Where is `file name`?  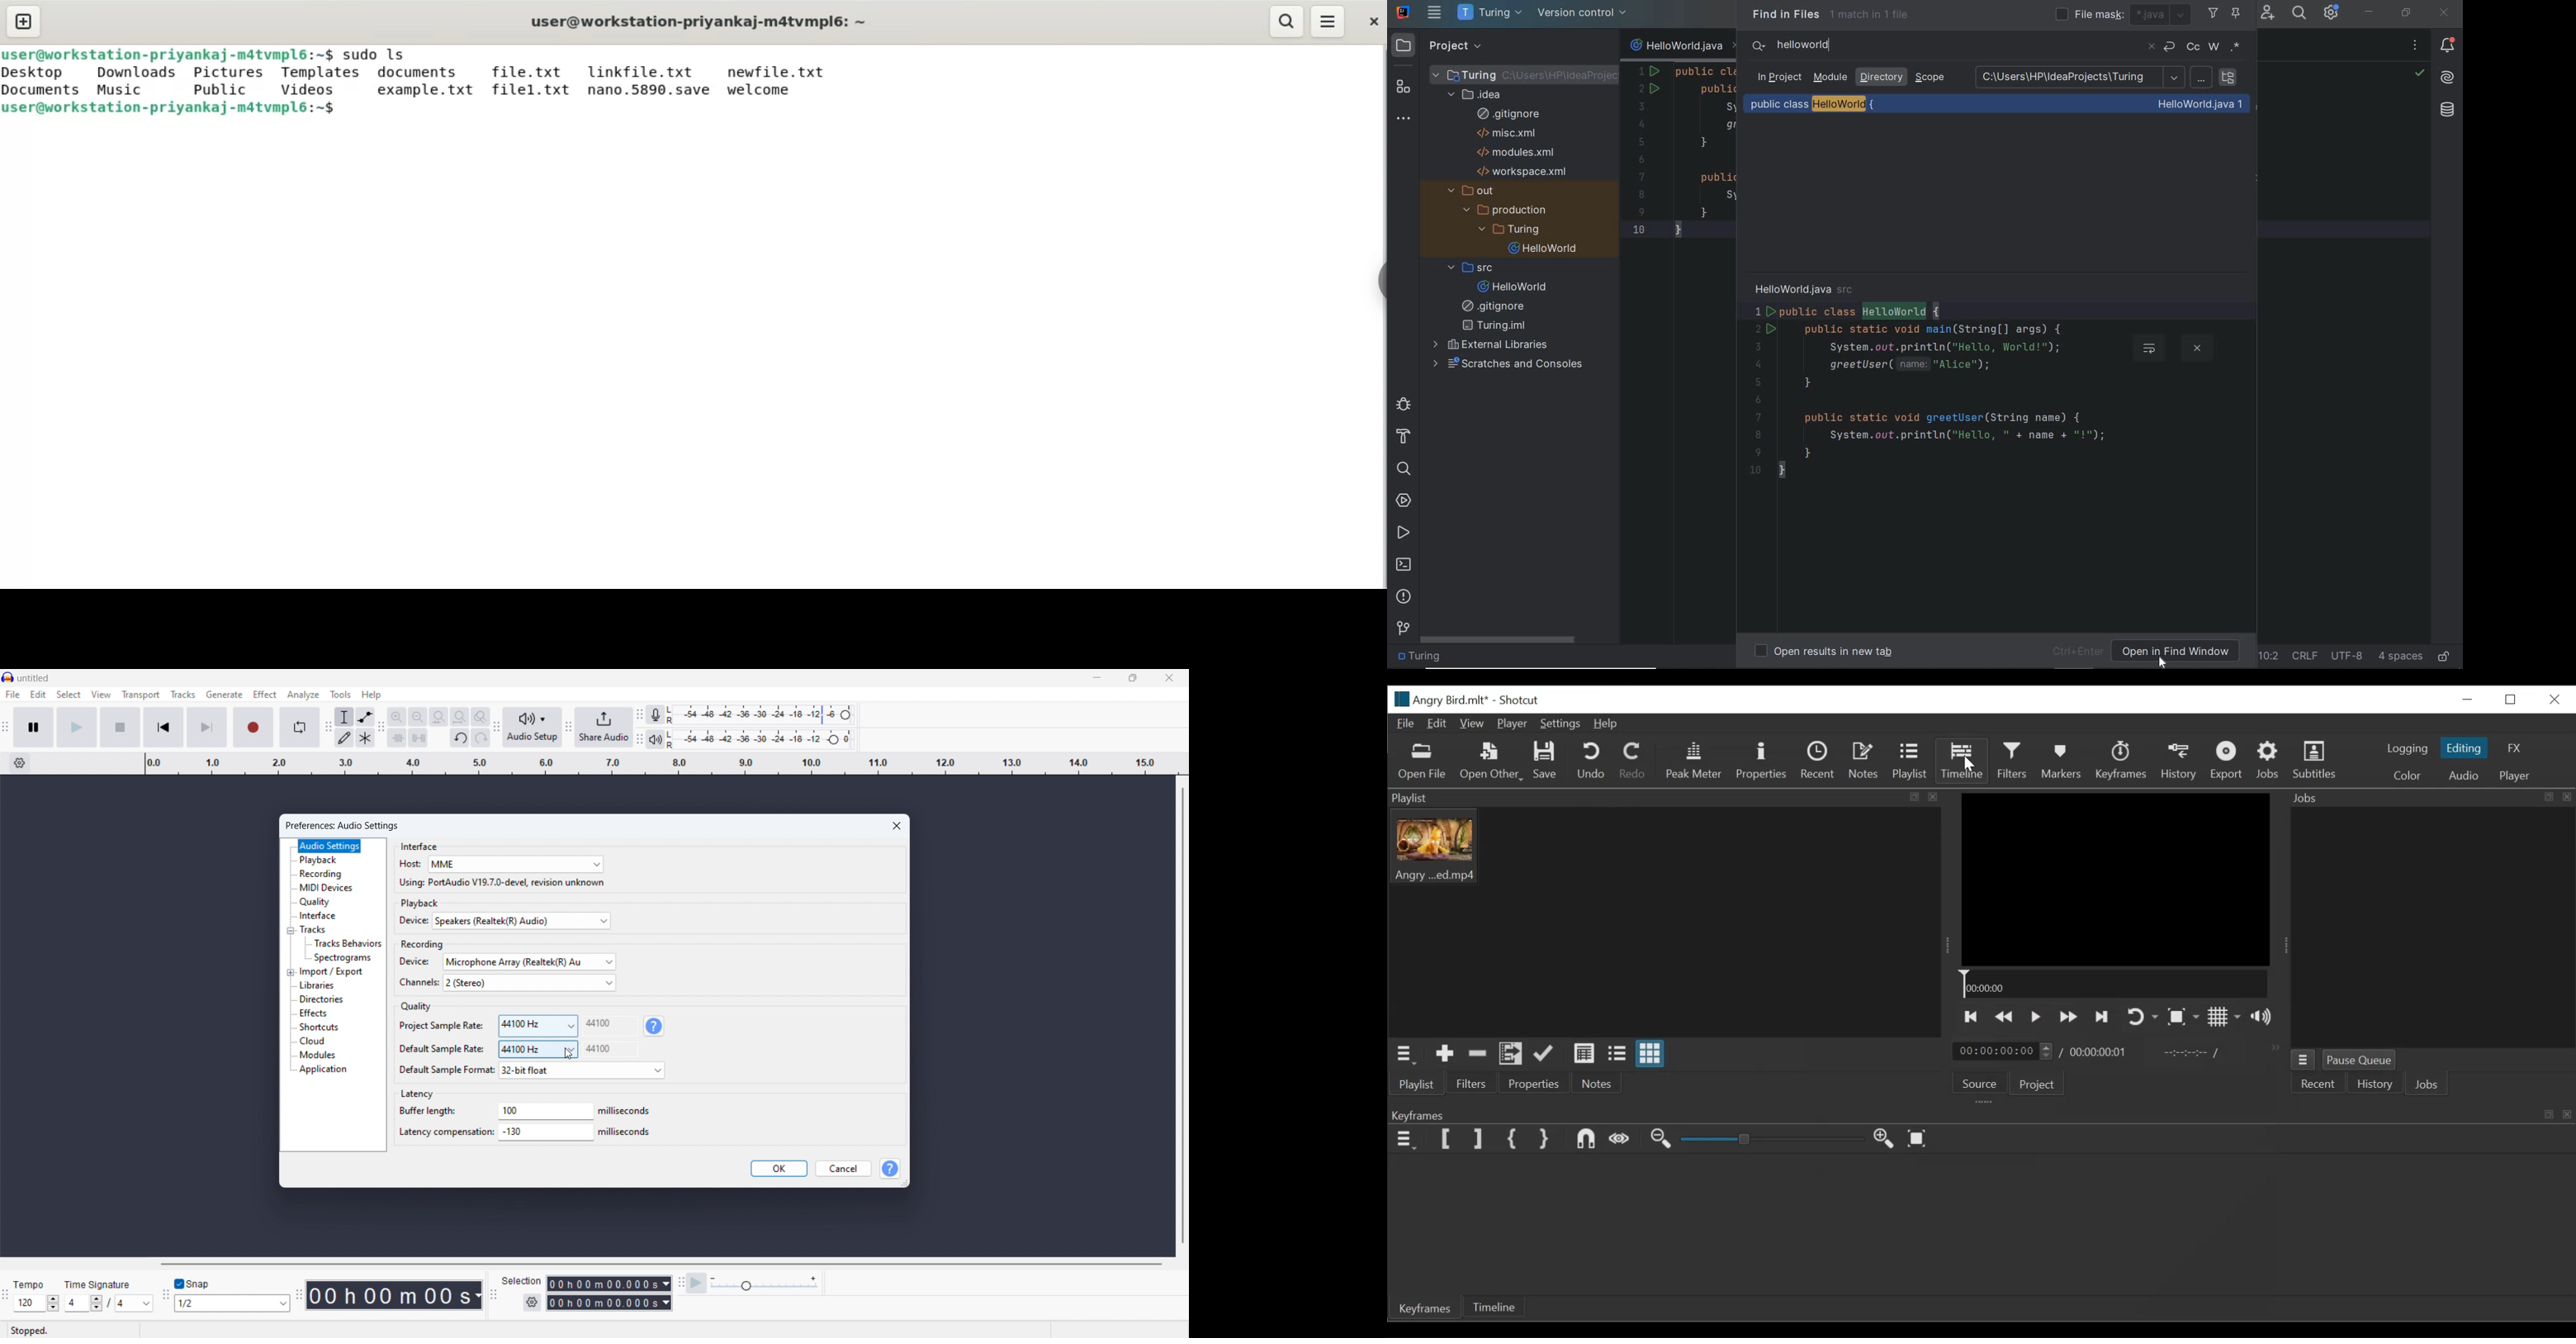 file name is located at coordinates (1686, 45).